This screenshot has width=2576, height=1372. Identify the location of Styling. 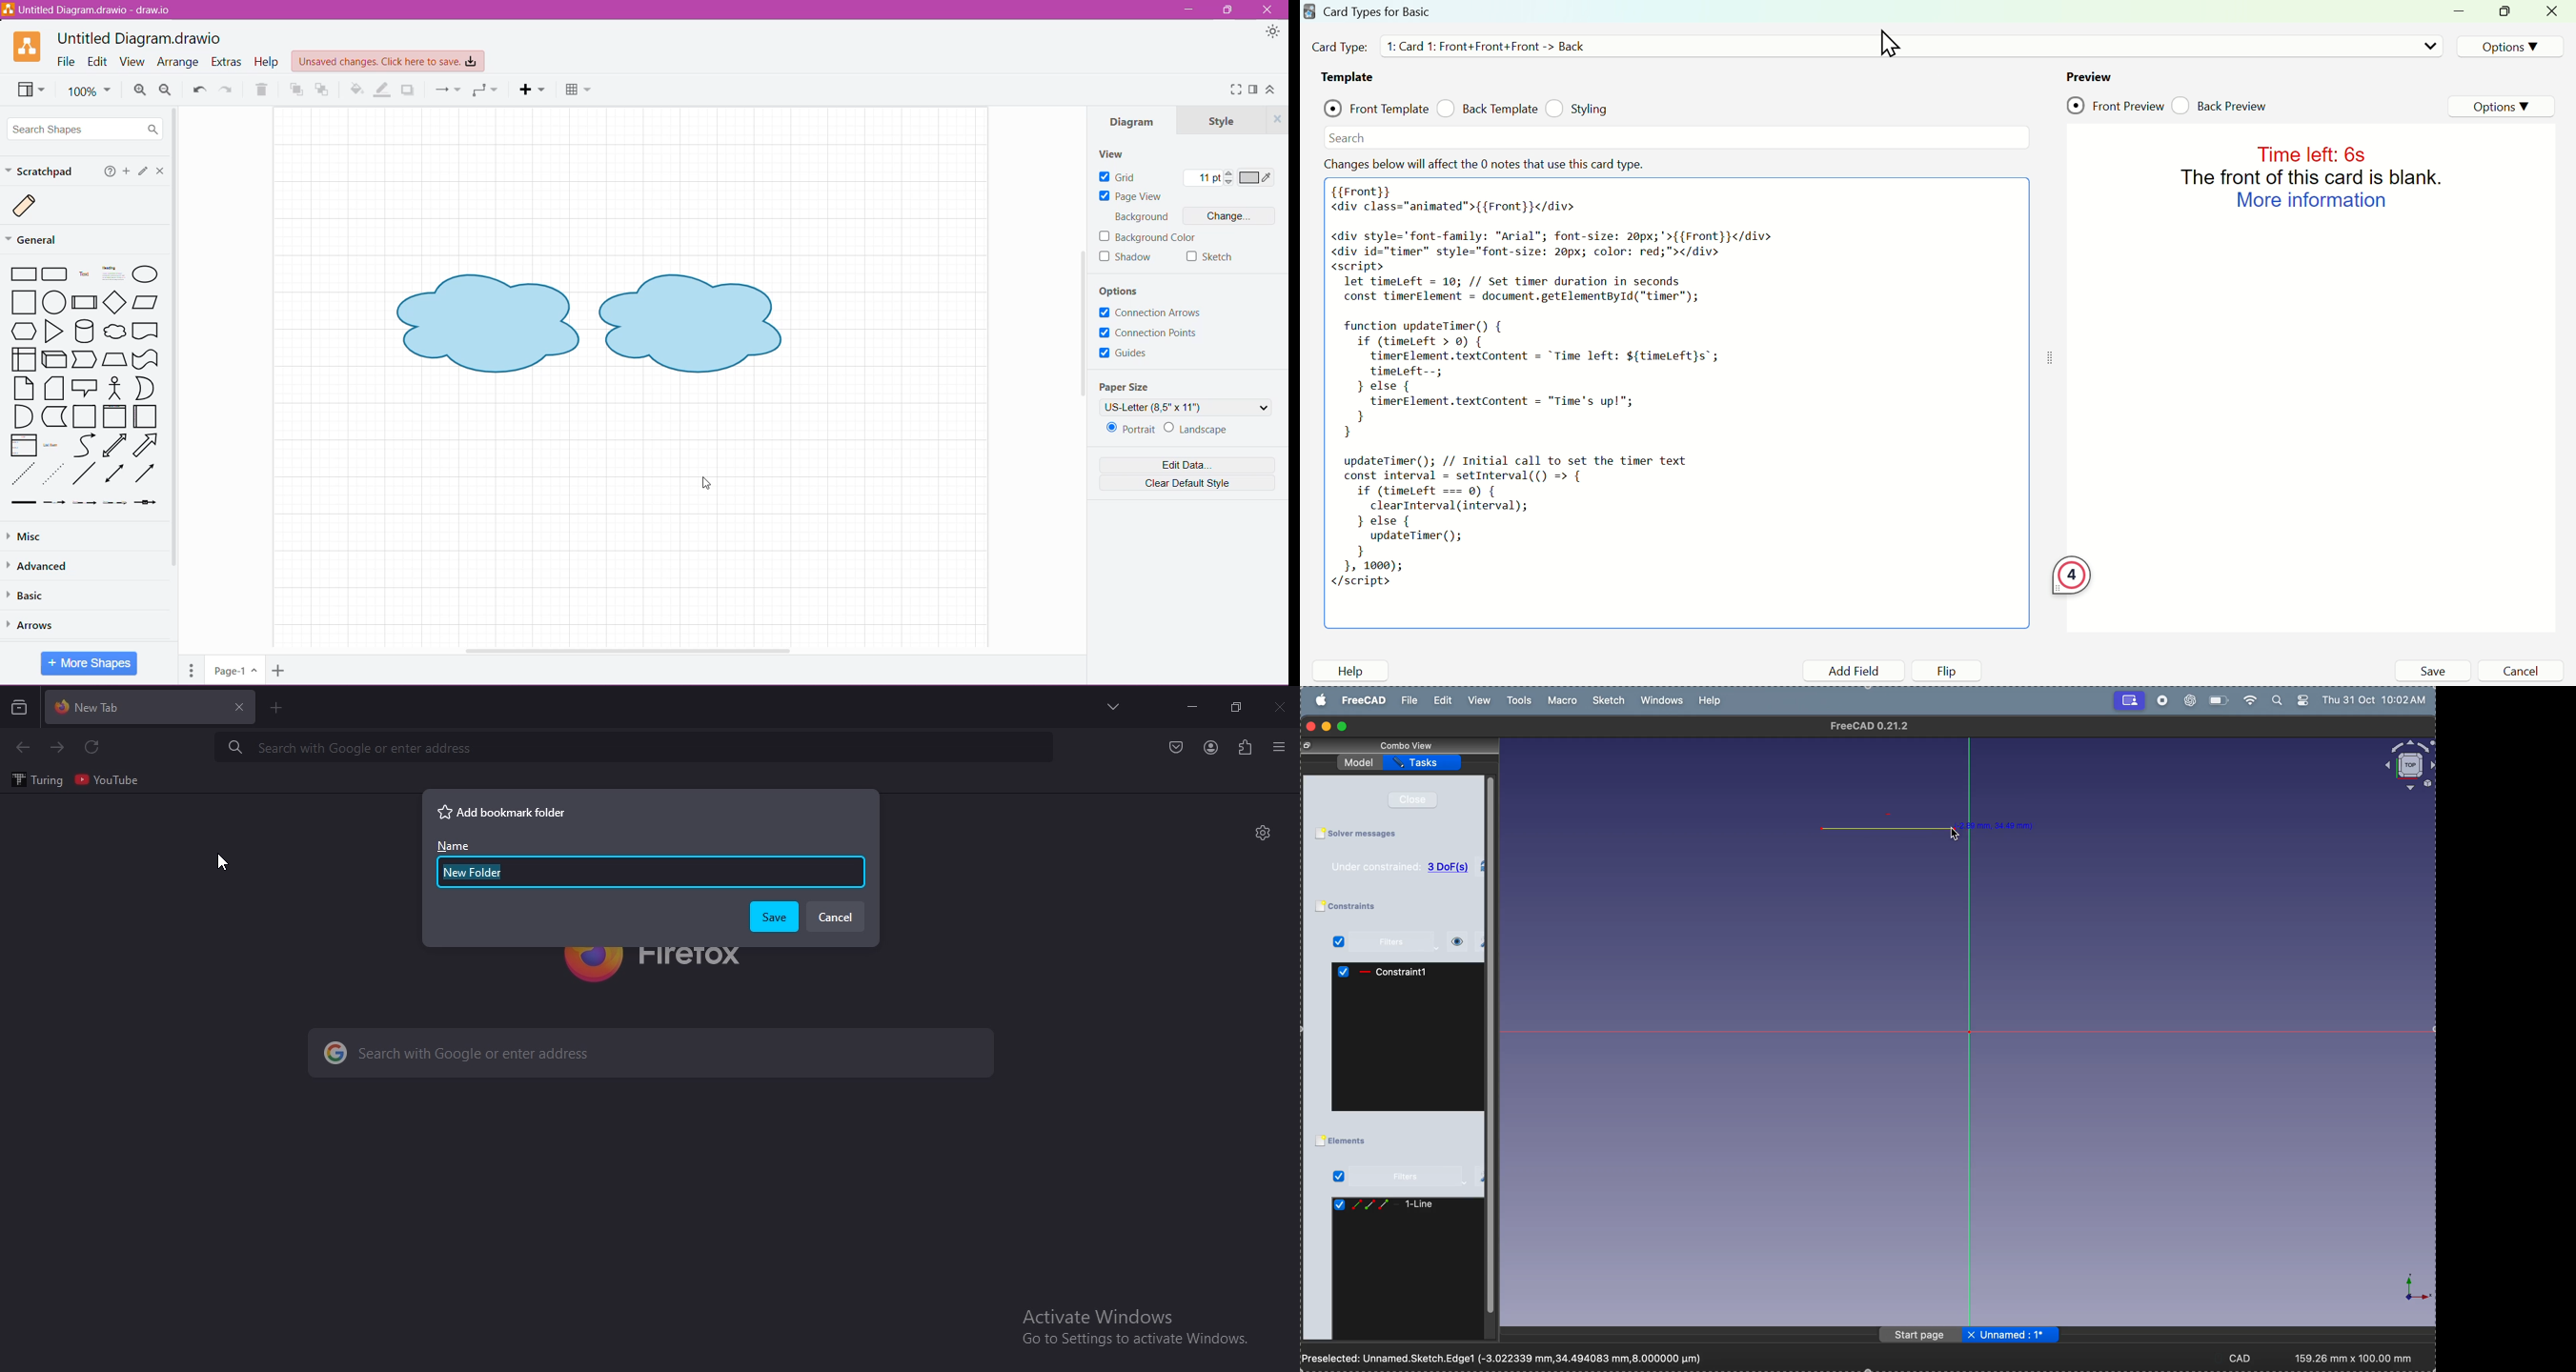
(1580, 108).